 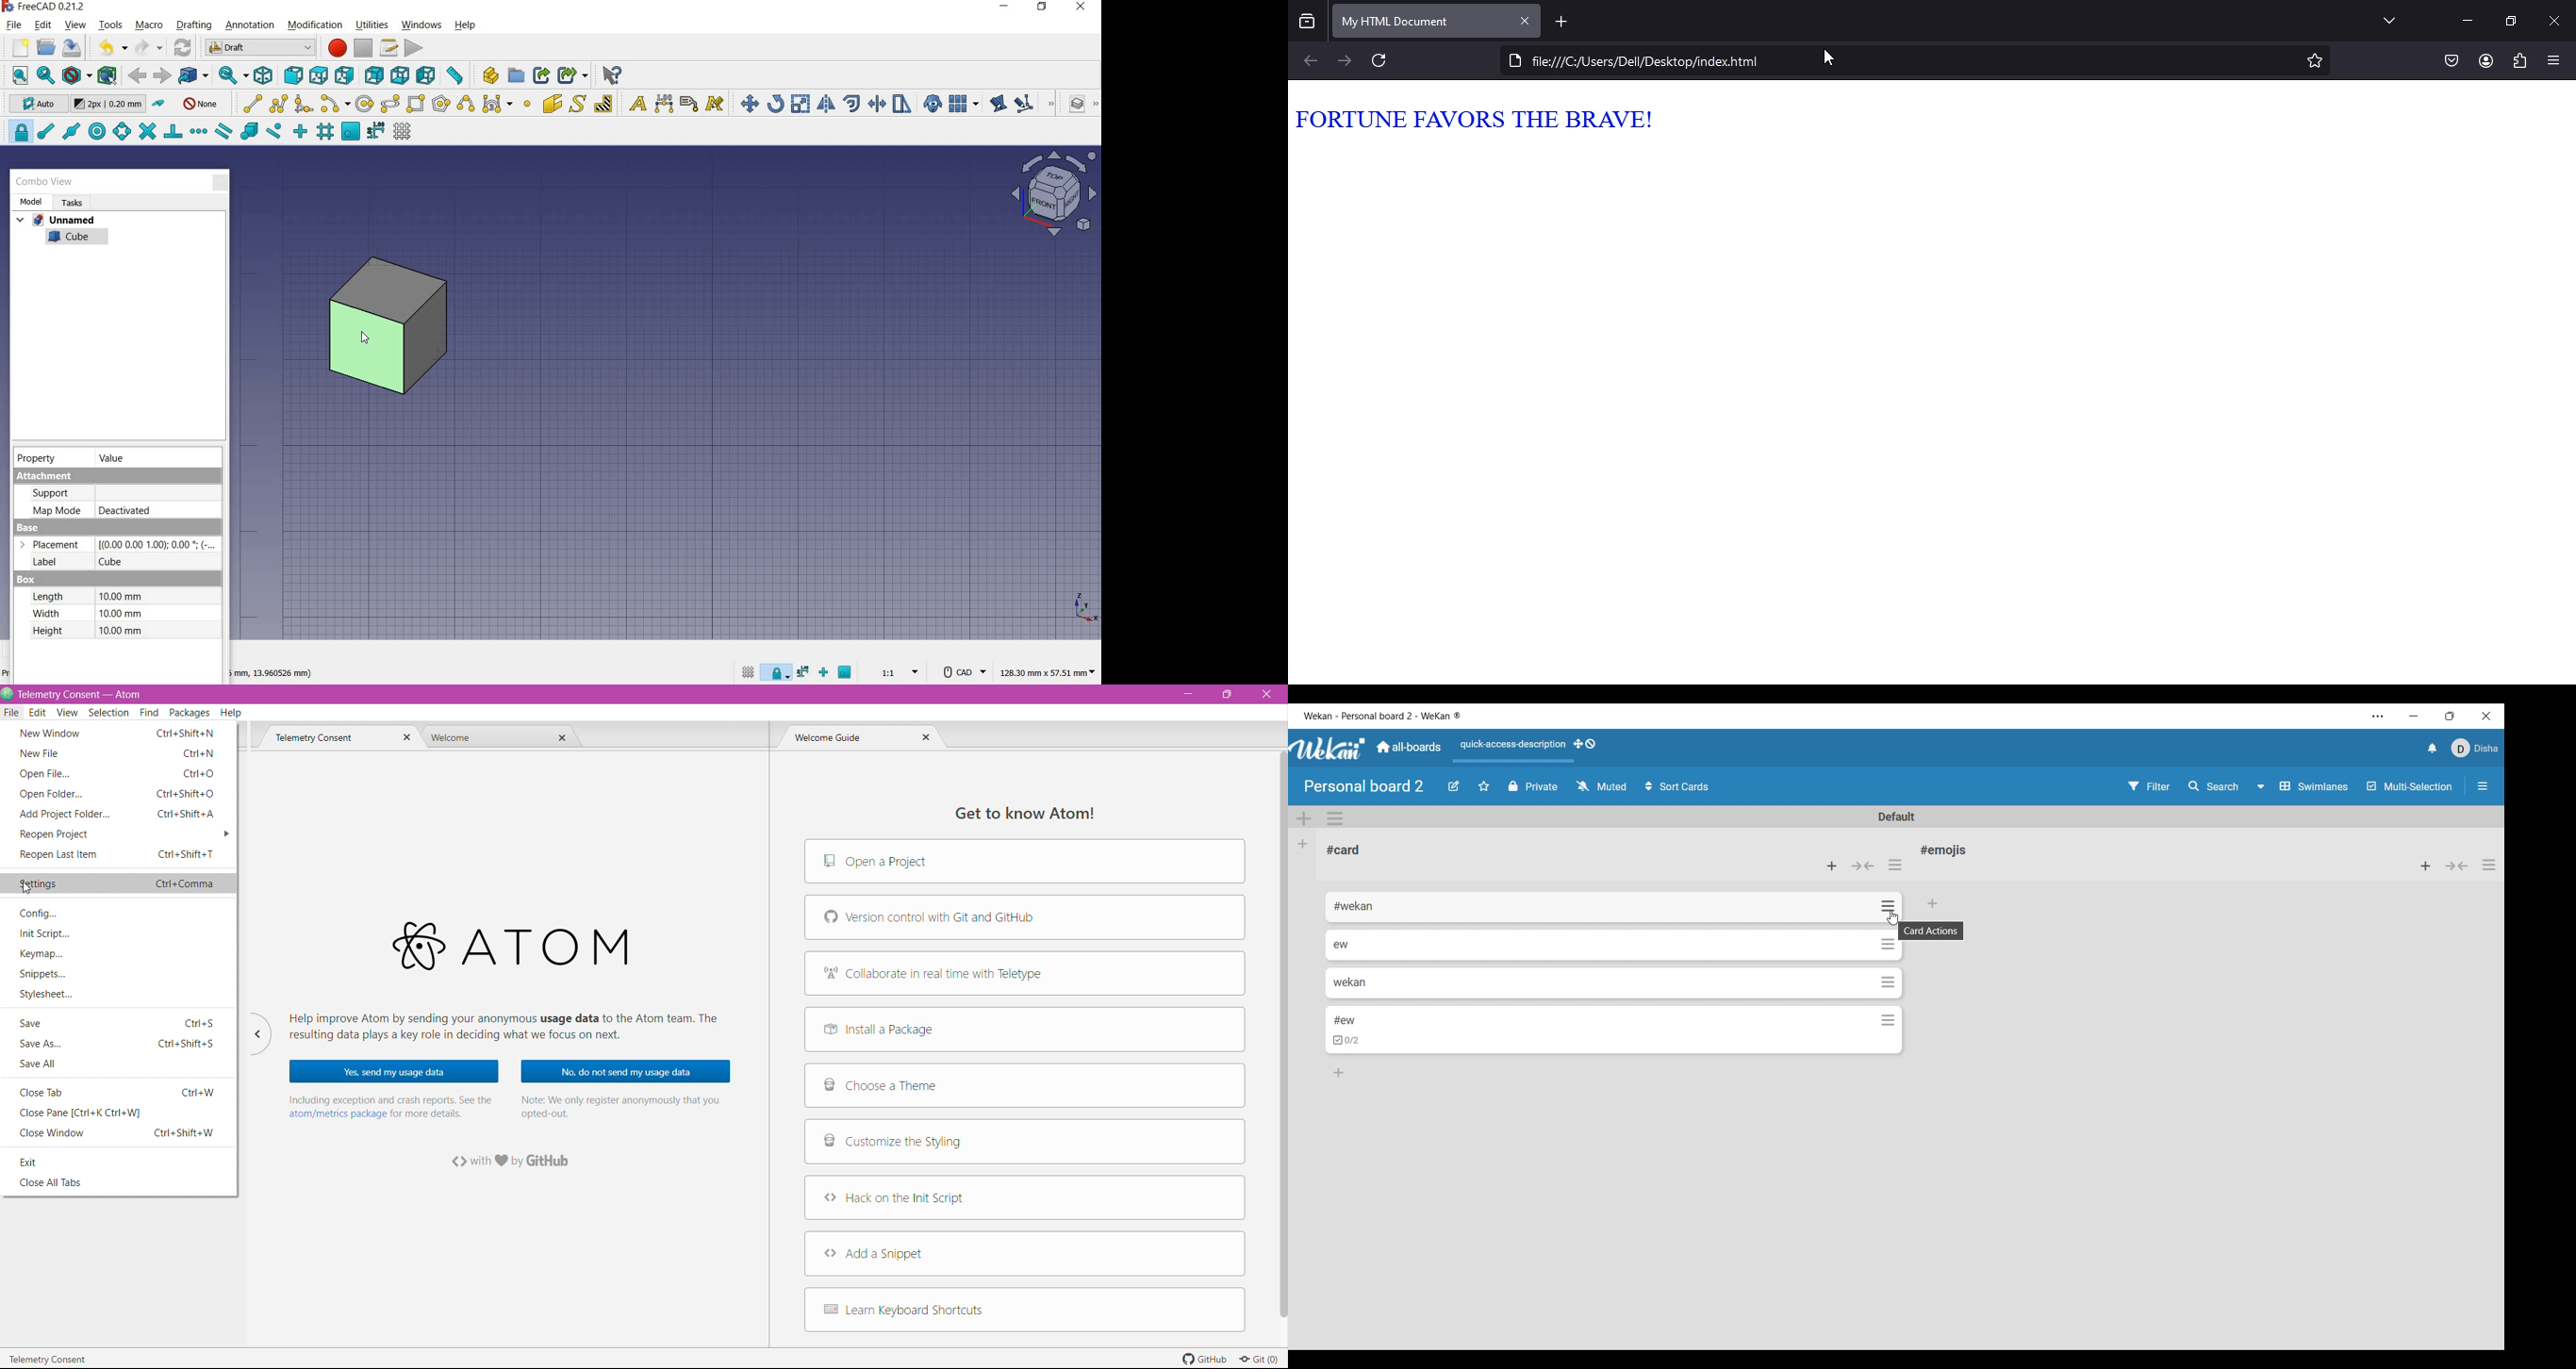 What do you see at coordinates (249, 103) in the screenshot?
I see `line` at bounding box center [249, 103].